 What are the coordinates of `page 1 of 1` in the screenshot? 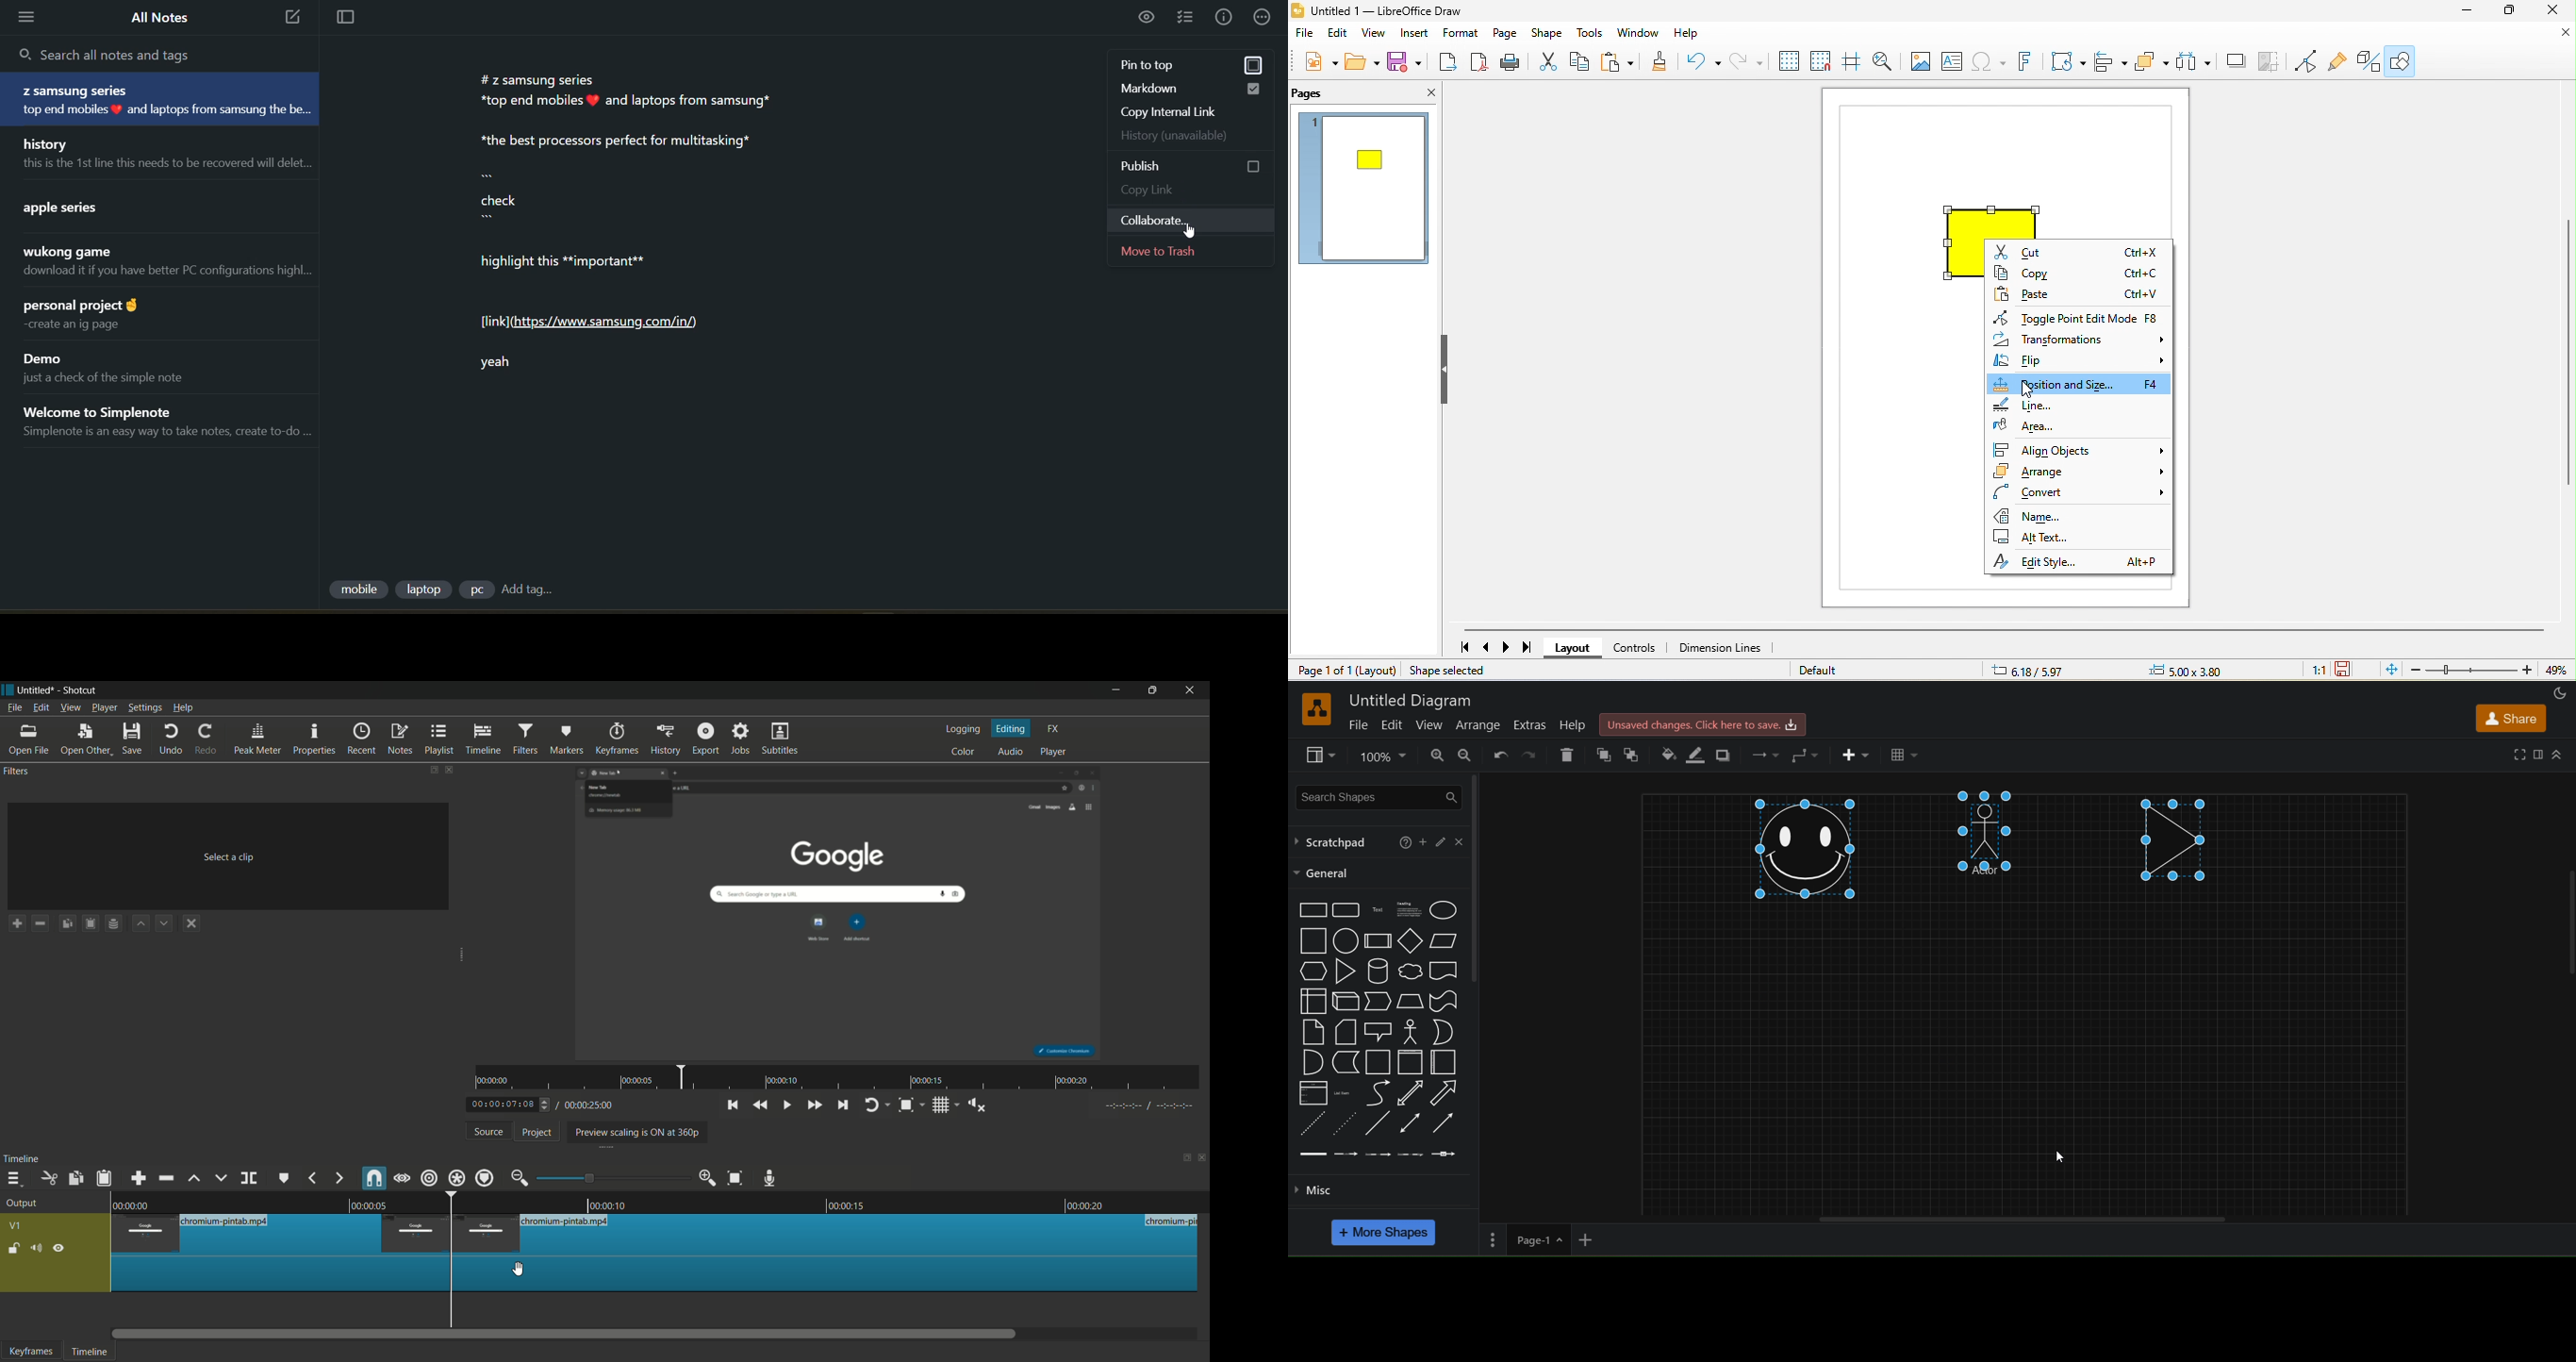 It's located at (1346, 671).